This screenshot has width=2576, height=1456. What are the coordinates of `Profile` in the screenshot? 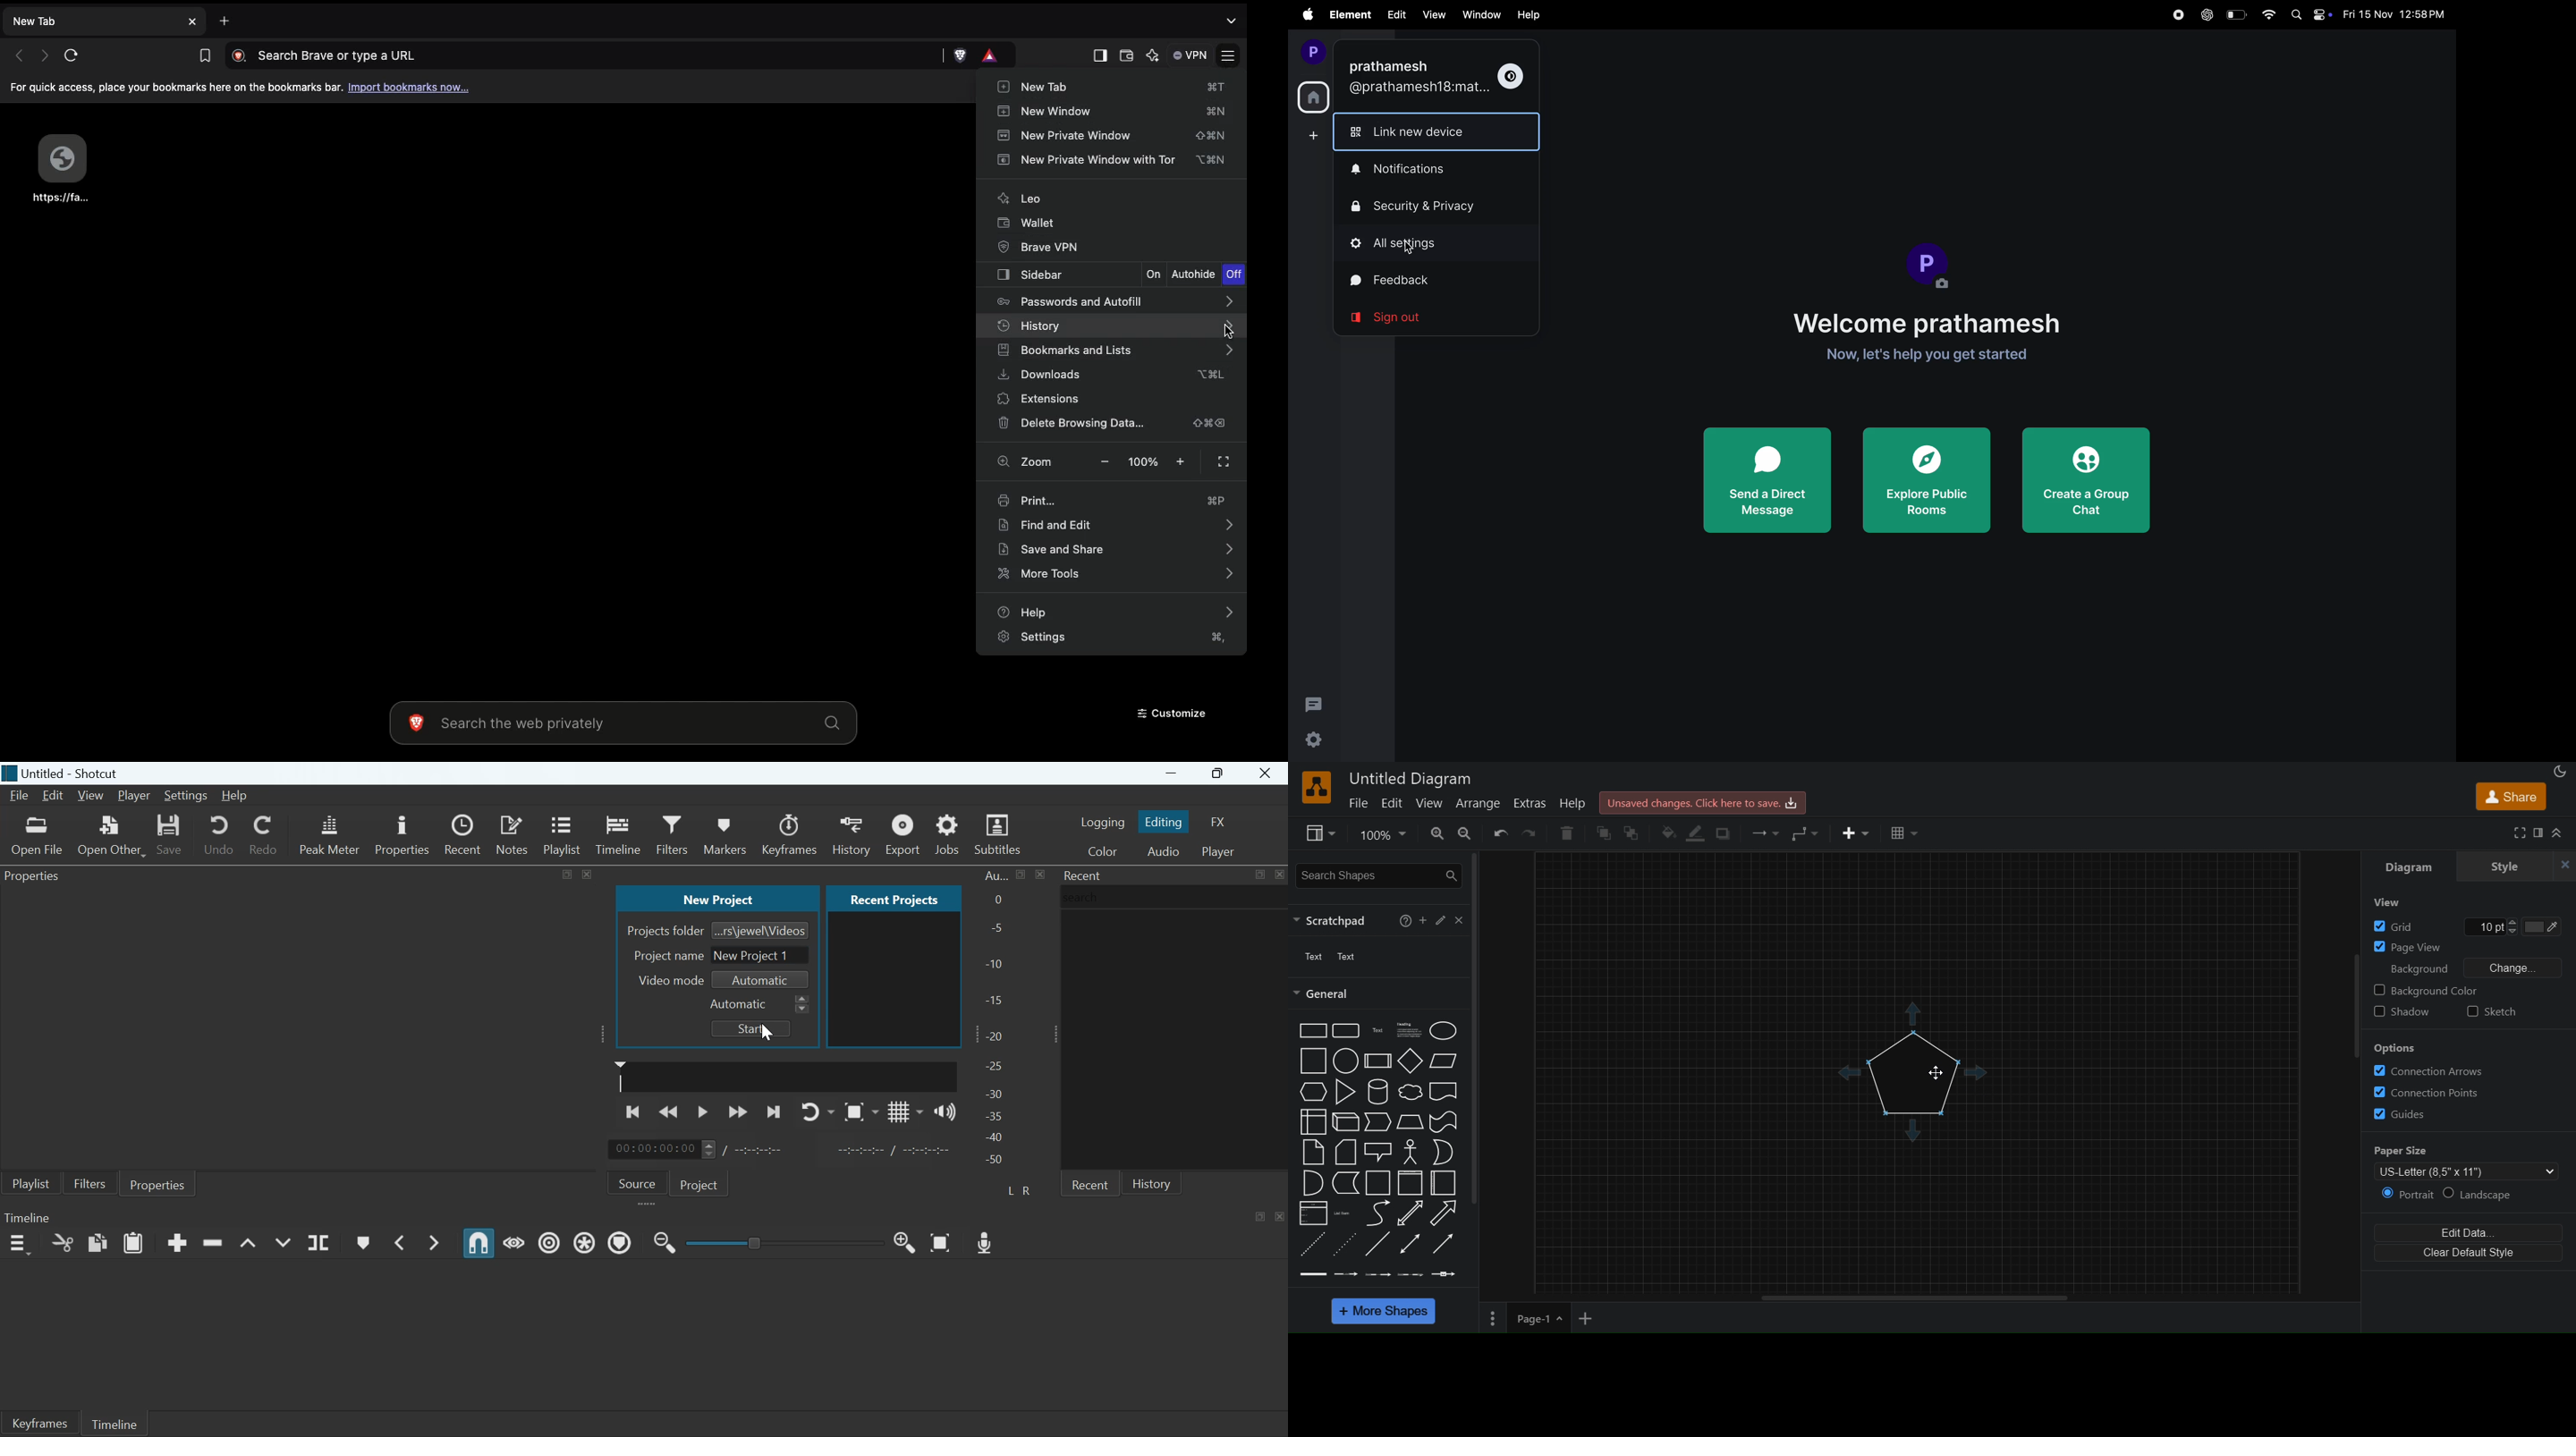 It's located at (1930, 263).